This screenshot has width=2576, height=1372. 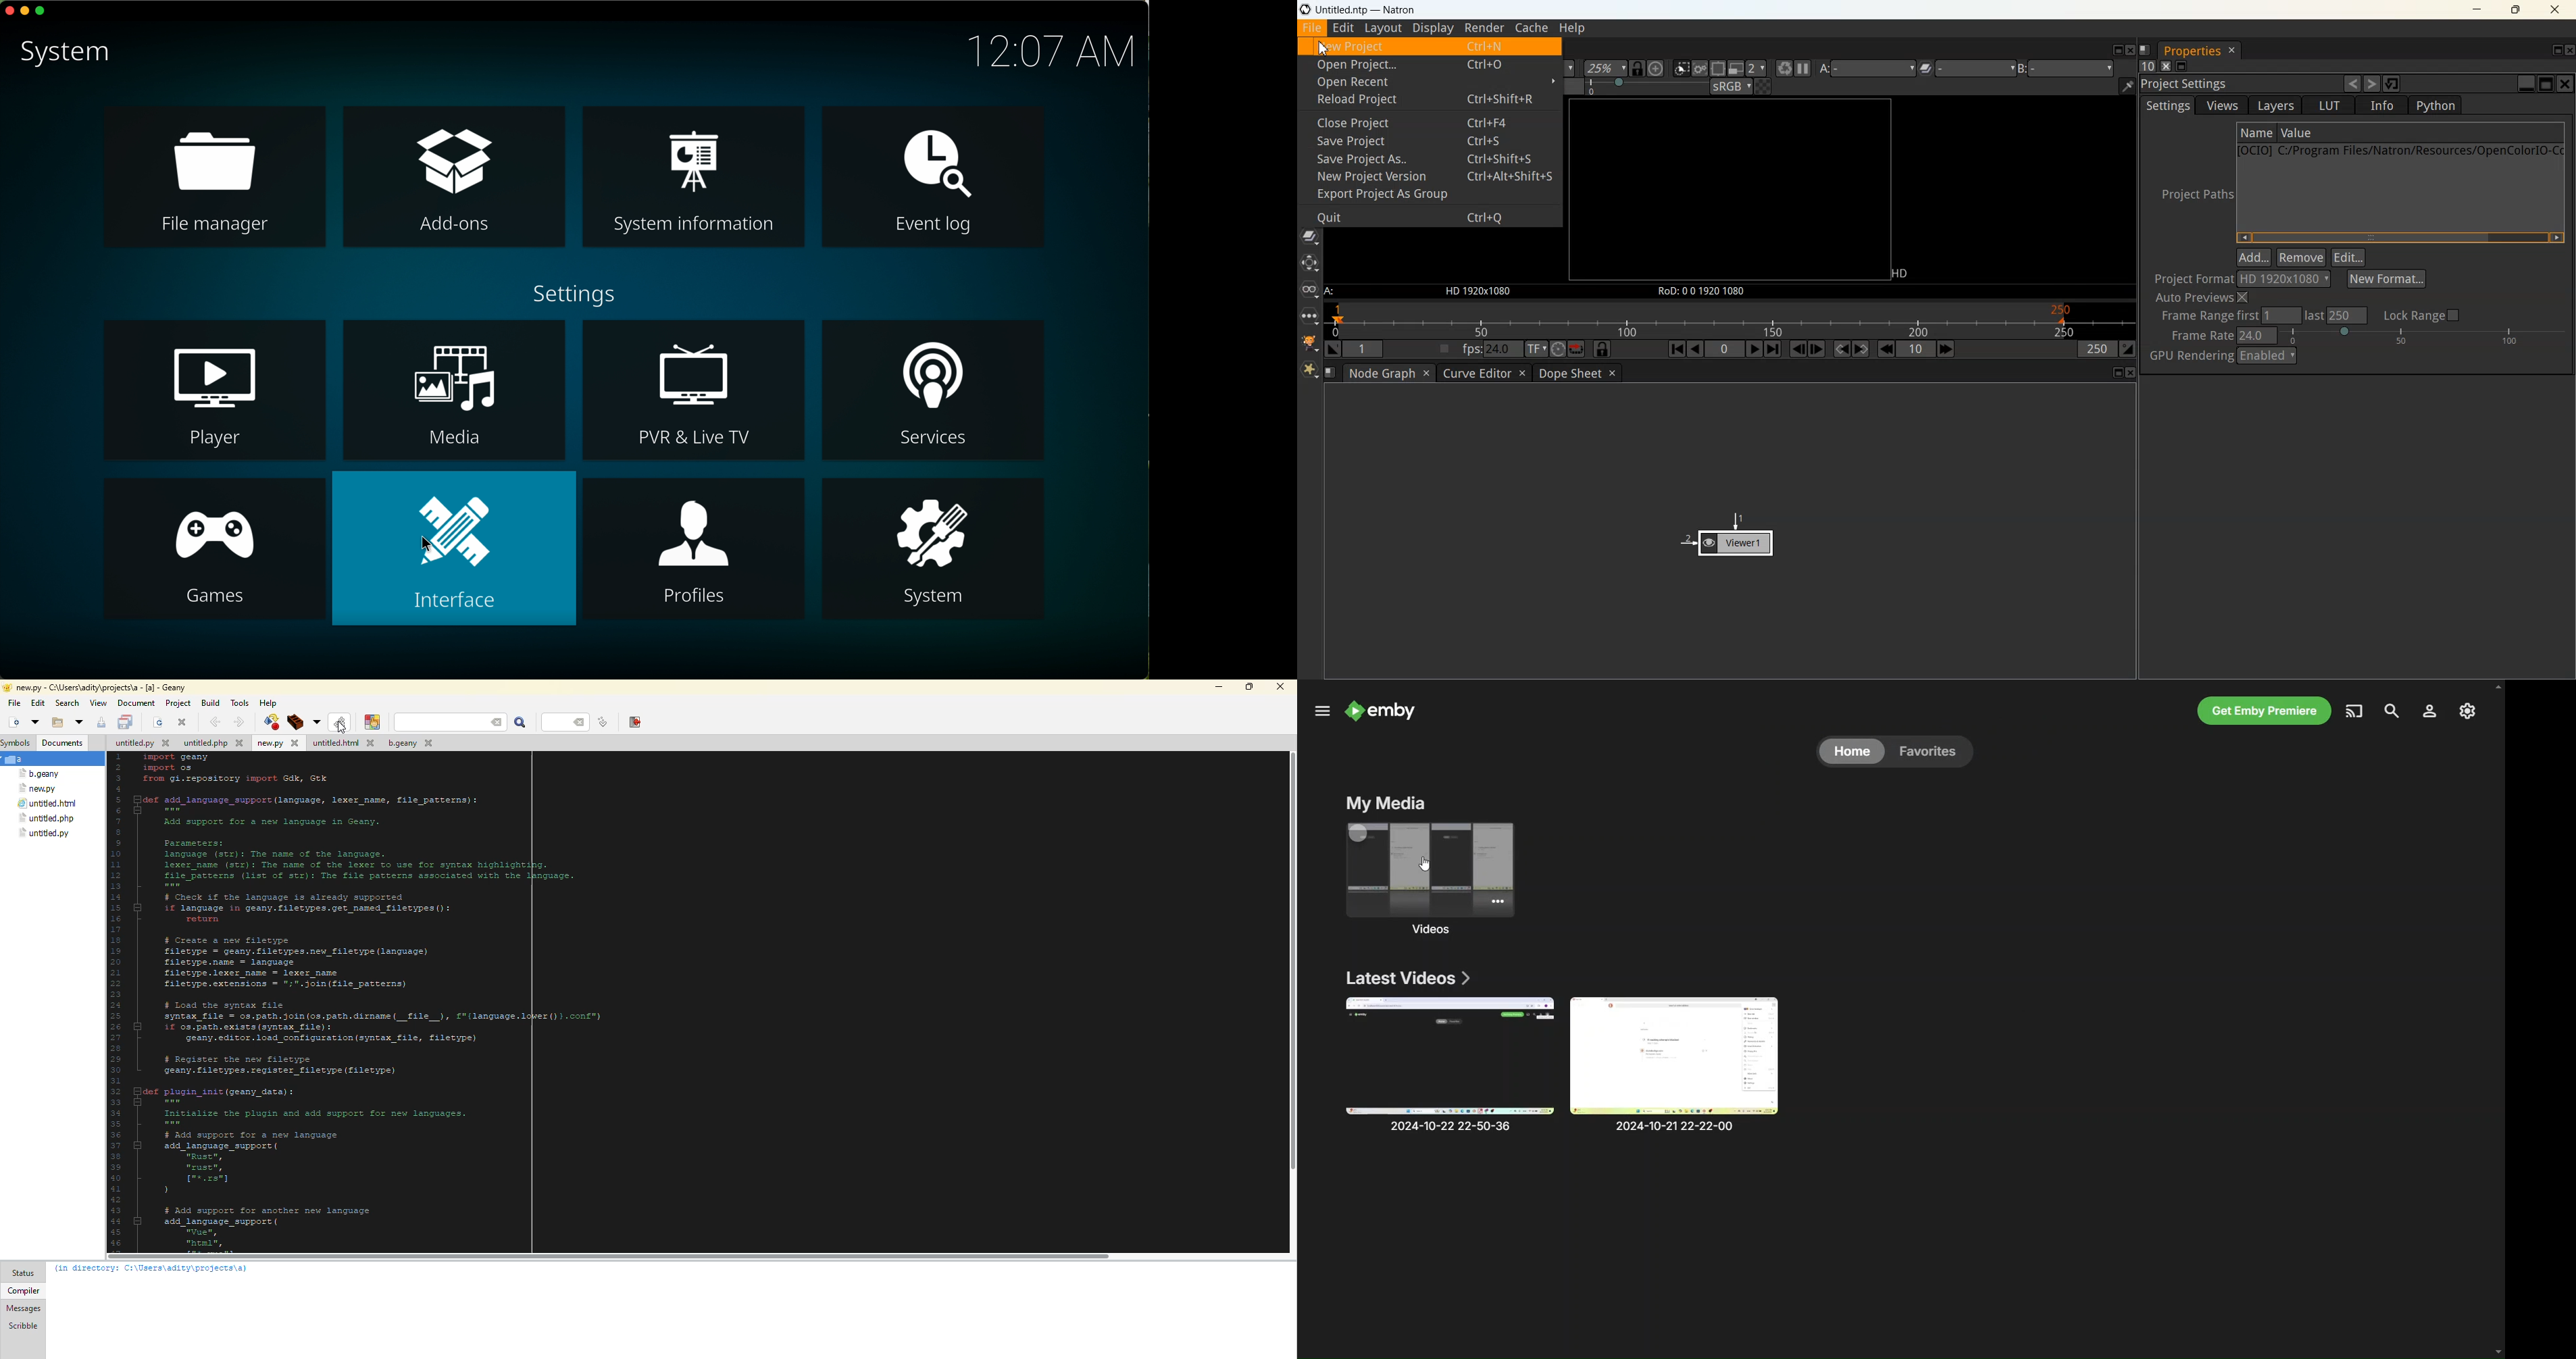 I want to click on add-ons, so click(x=454, y=175).